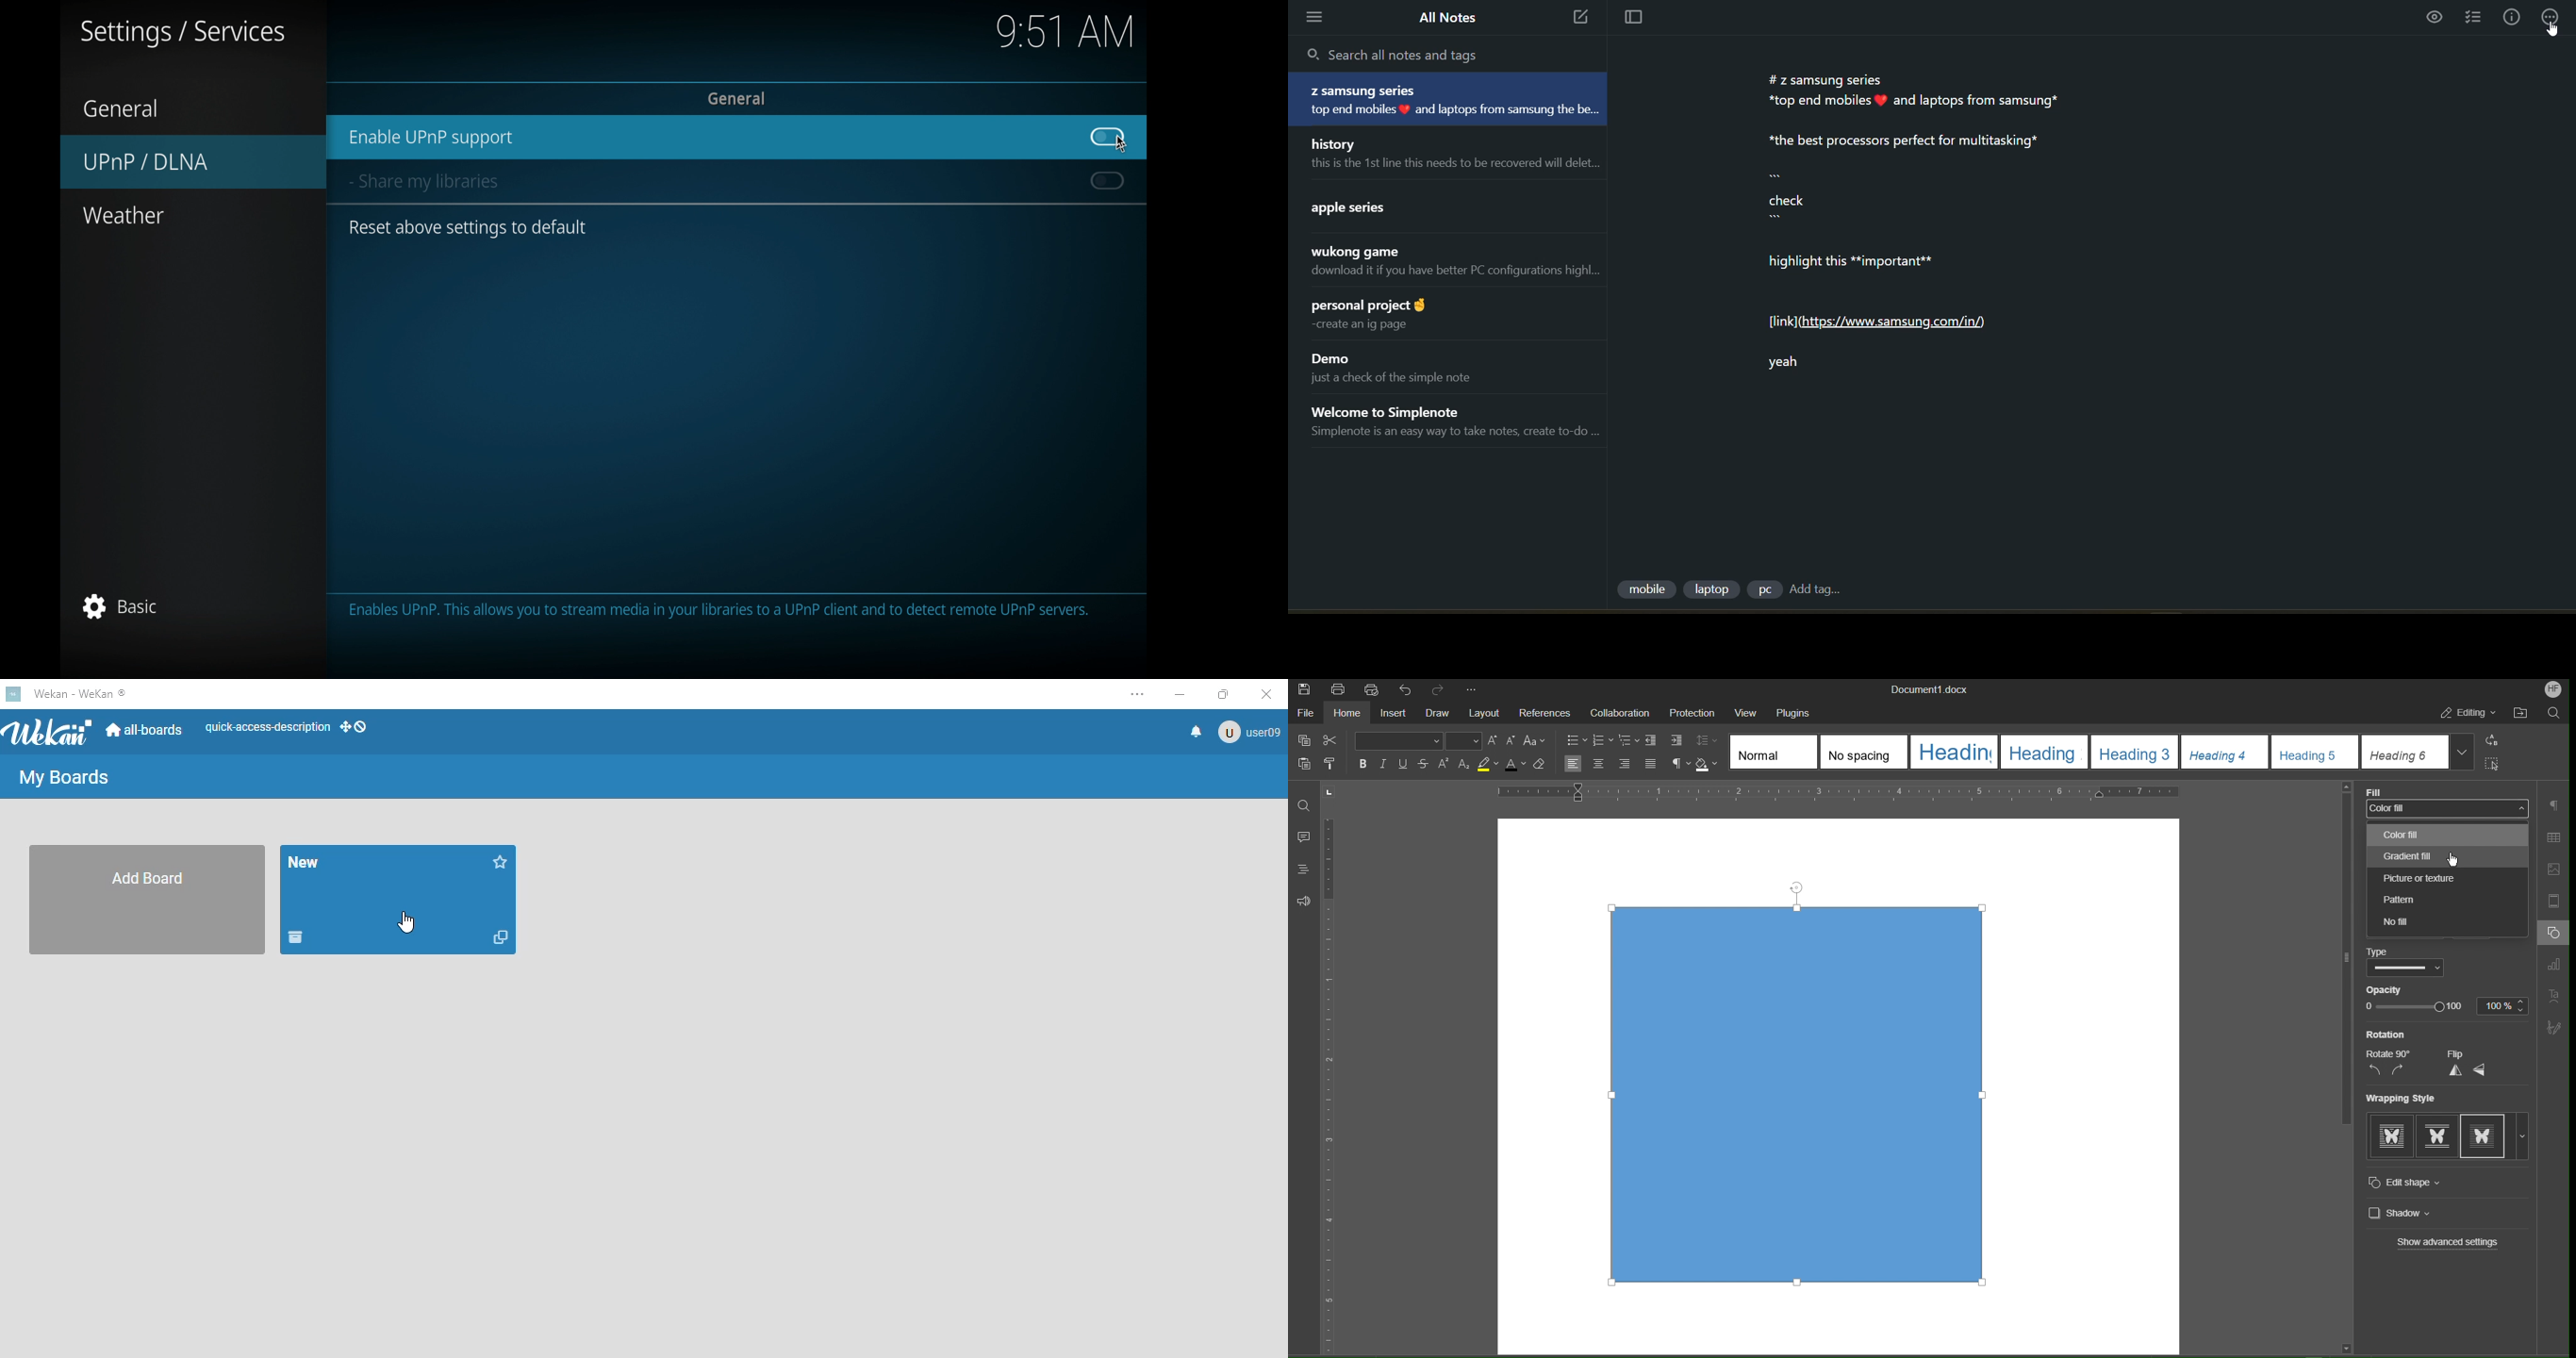  I want to click on Headings, so click(1305, 869).